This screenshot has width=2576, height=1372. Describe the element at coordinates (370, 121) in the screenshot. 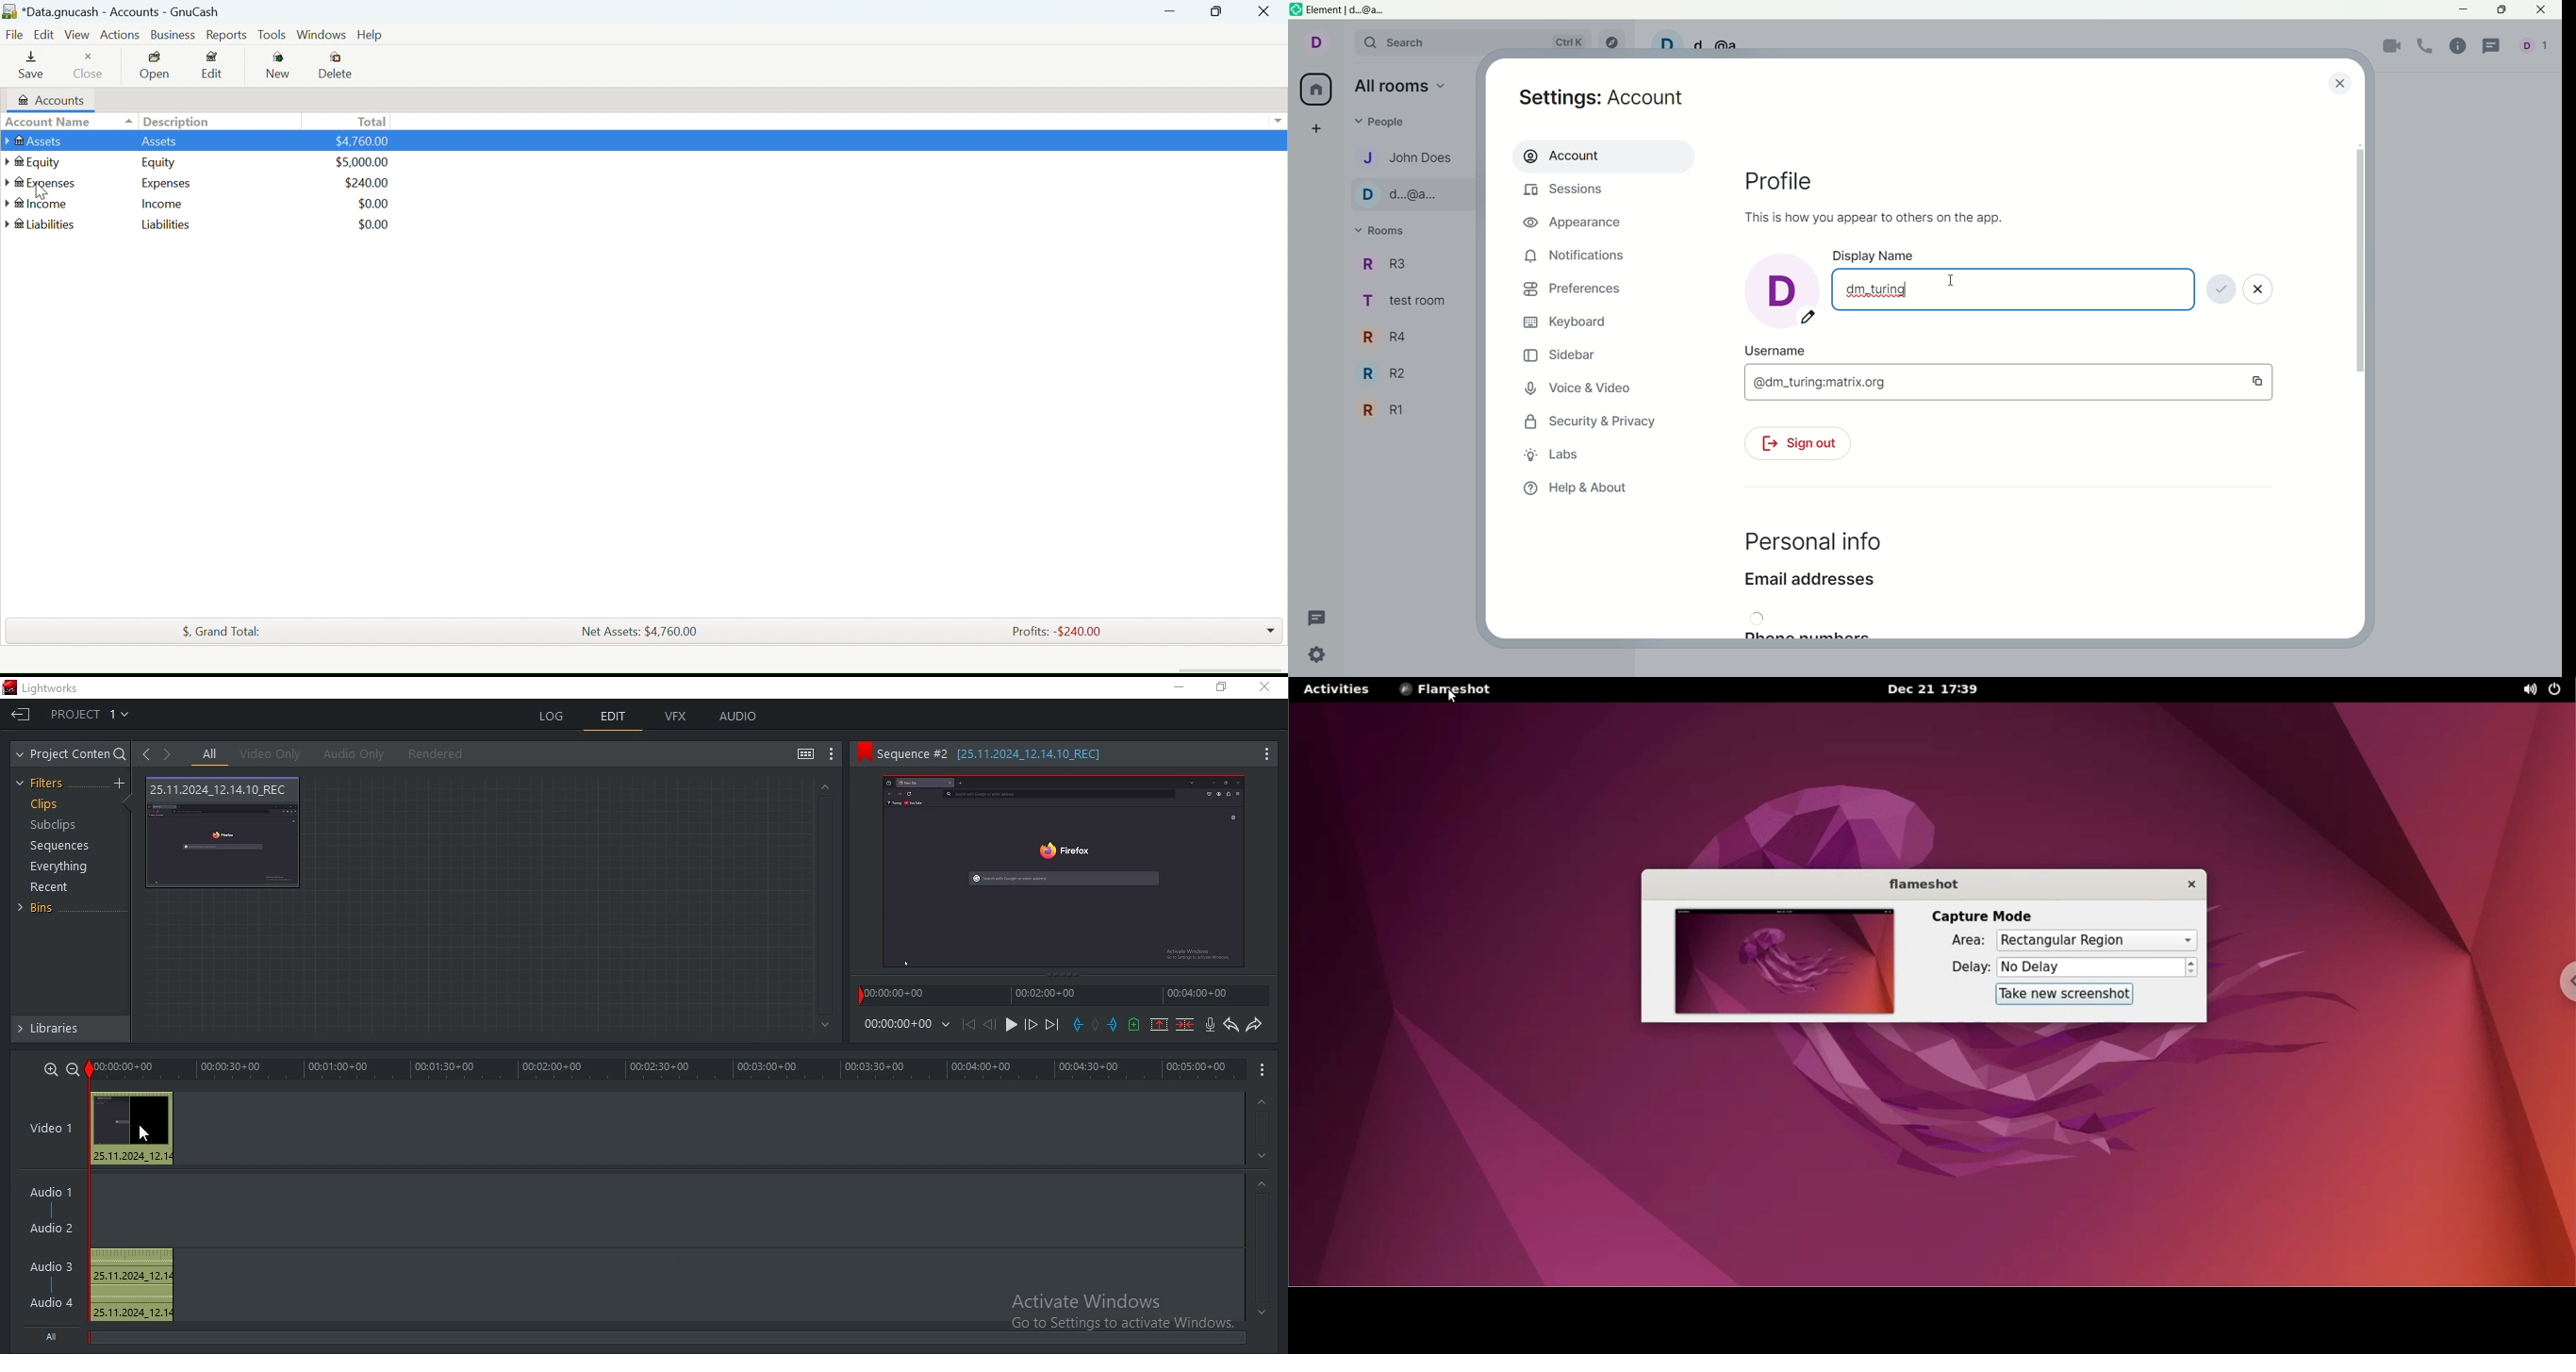

I see `Total` at that location.